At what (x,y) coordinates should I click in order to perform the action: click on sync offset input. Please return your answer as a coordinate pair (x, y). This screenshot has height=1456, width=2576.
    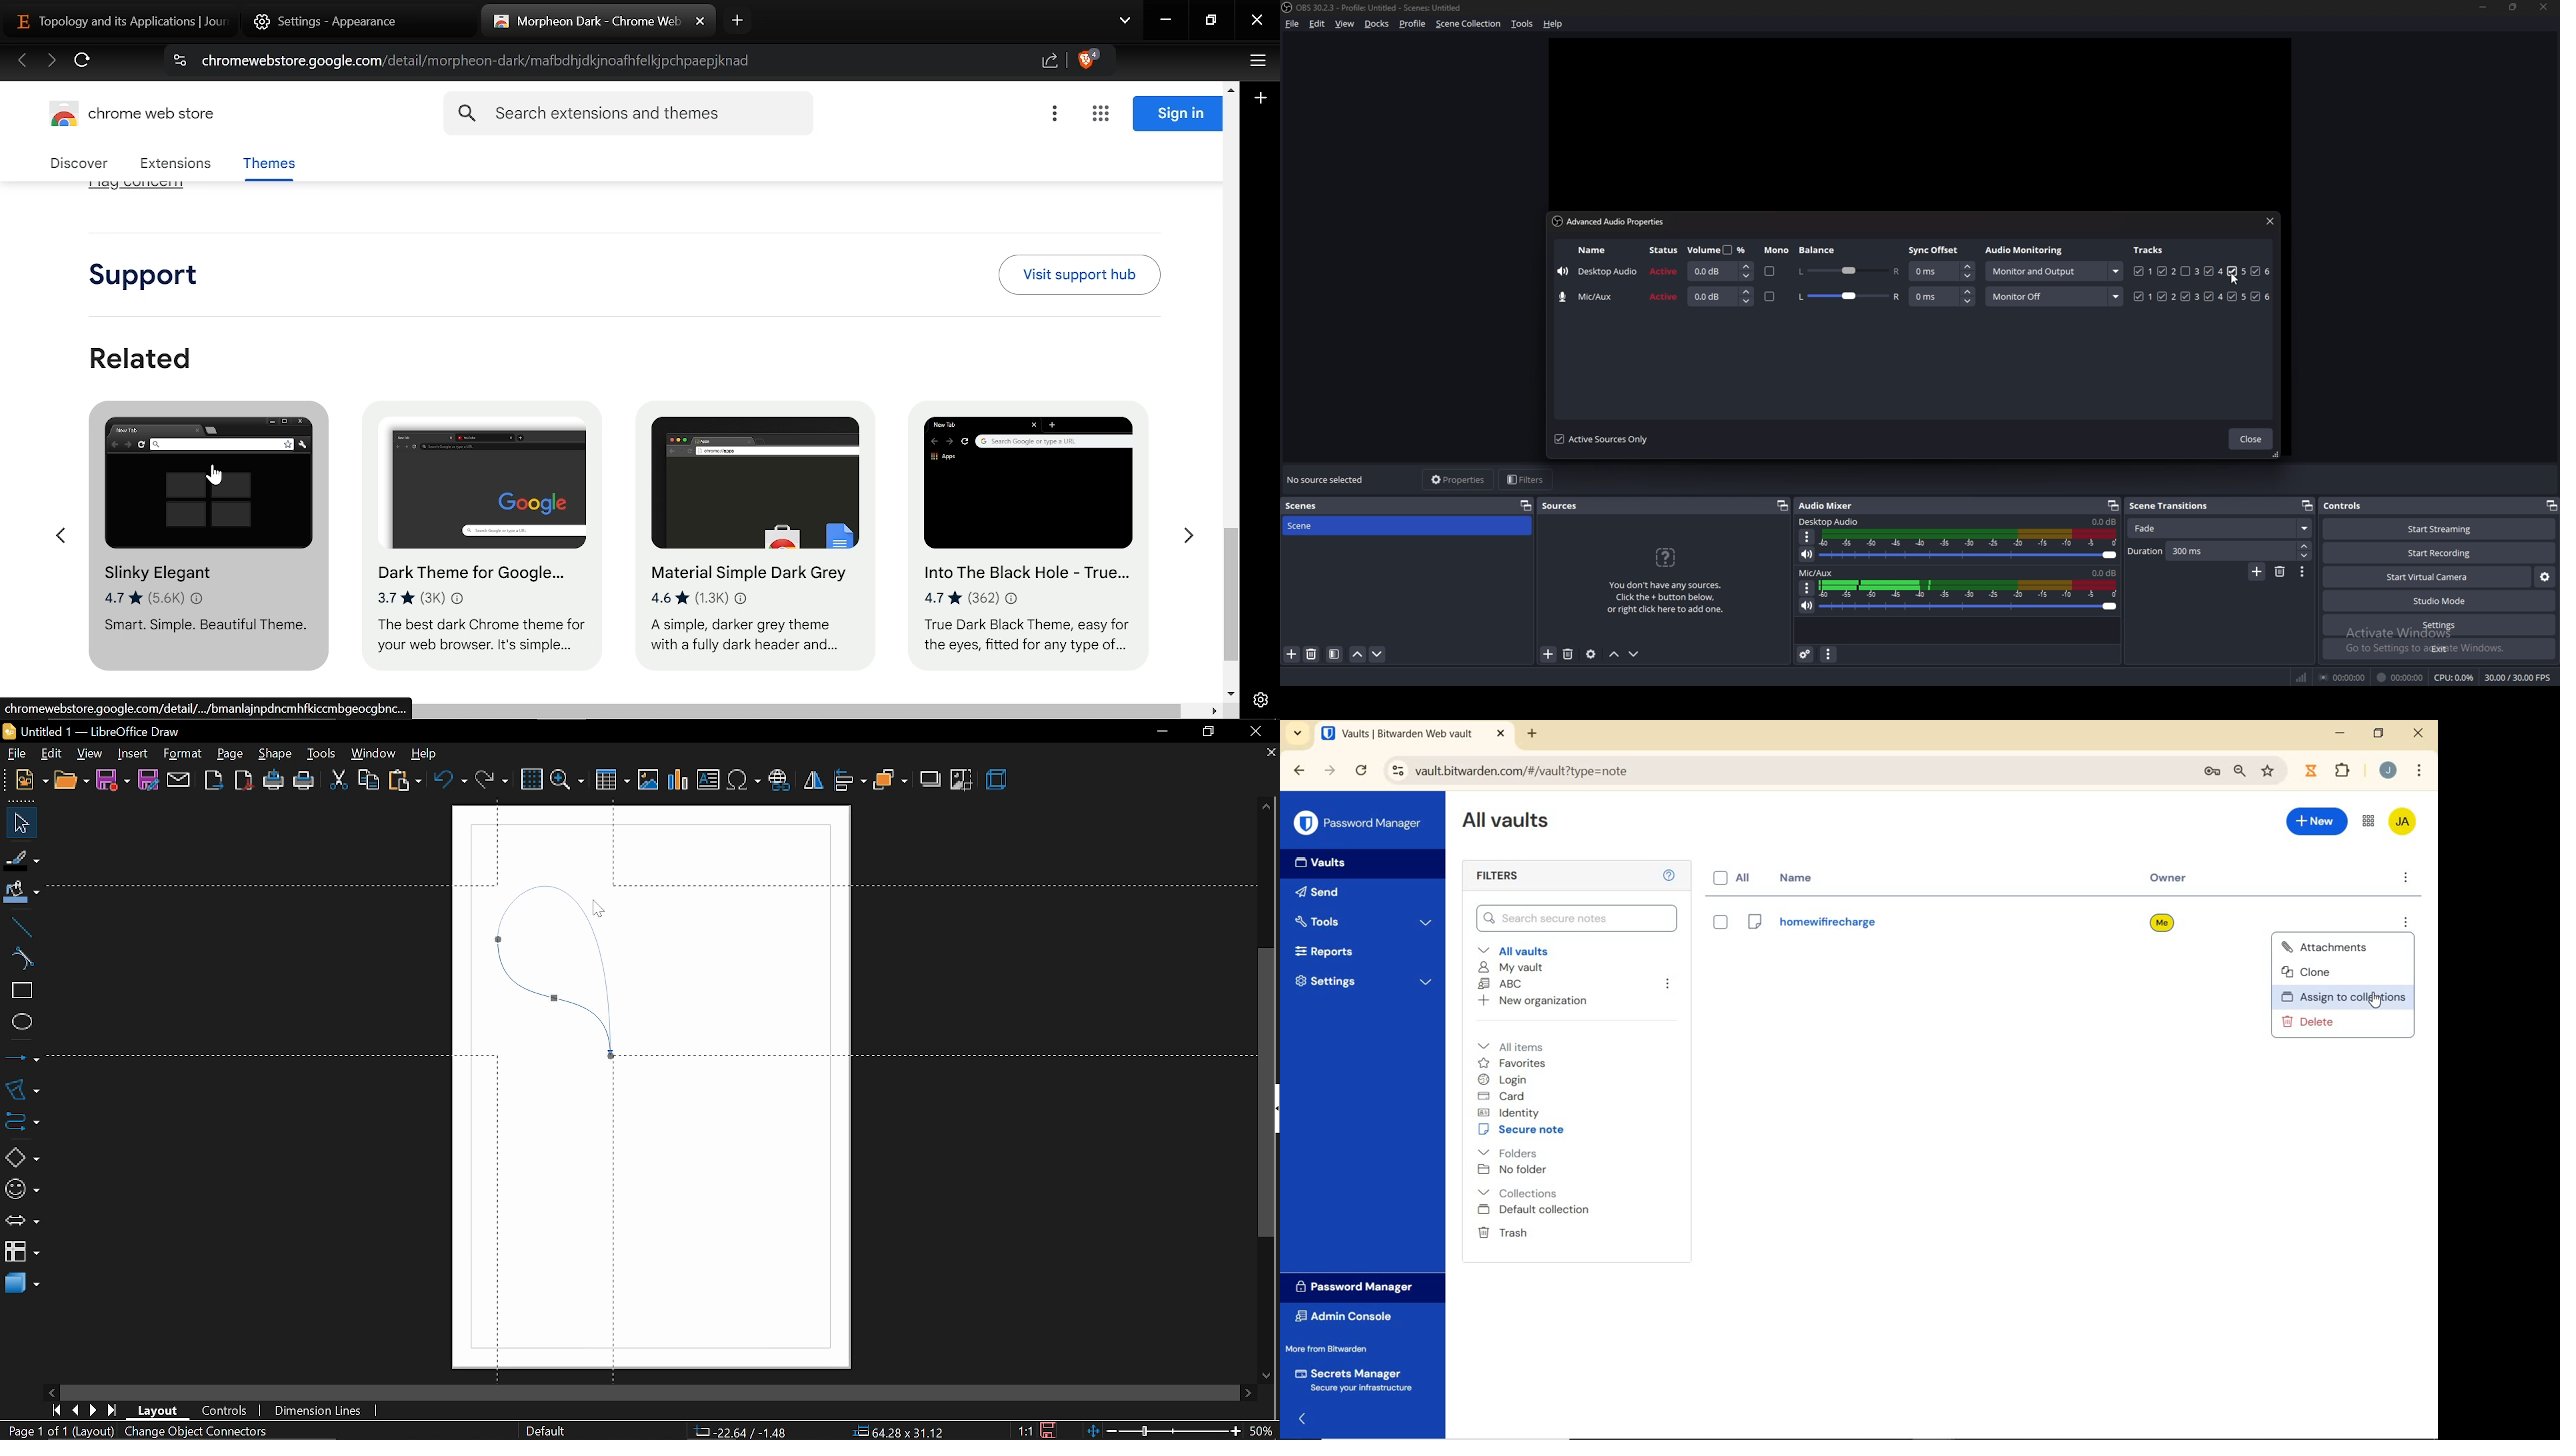
    Looking at the image, I should click on (1941, 272).